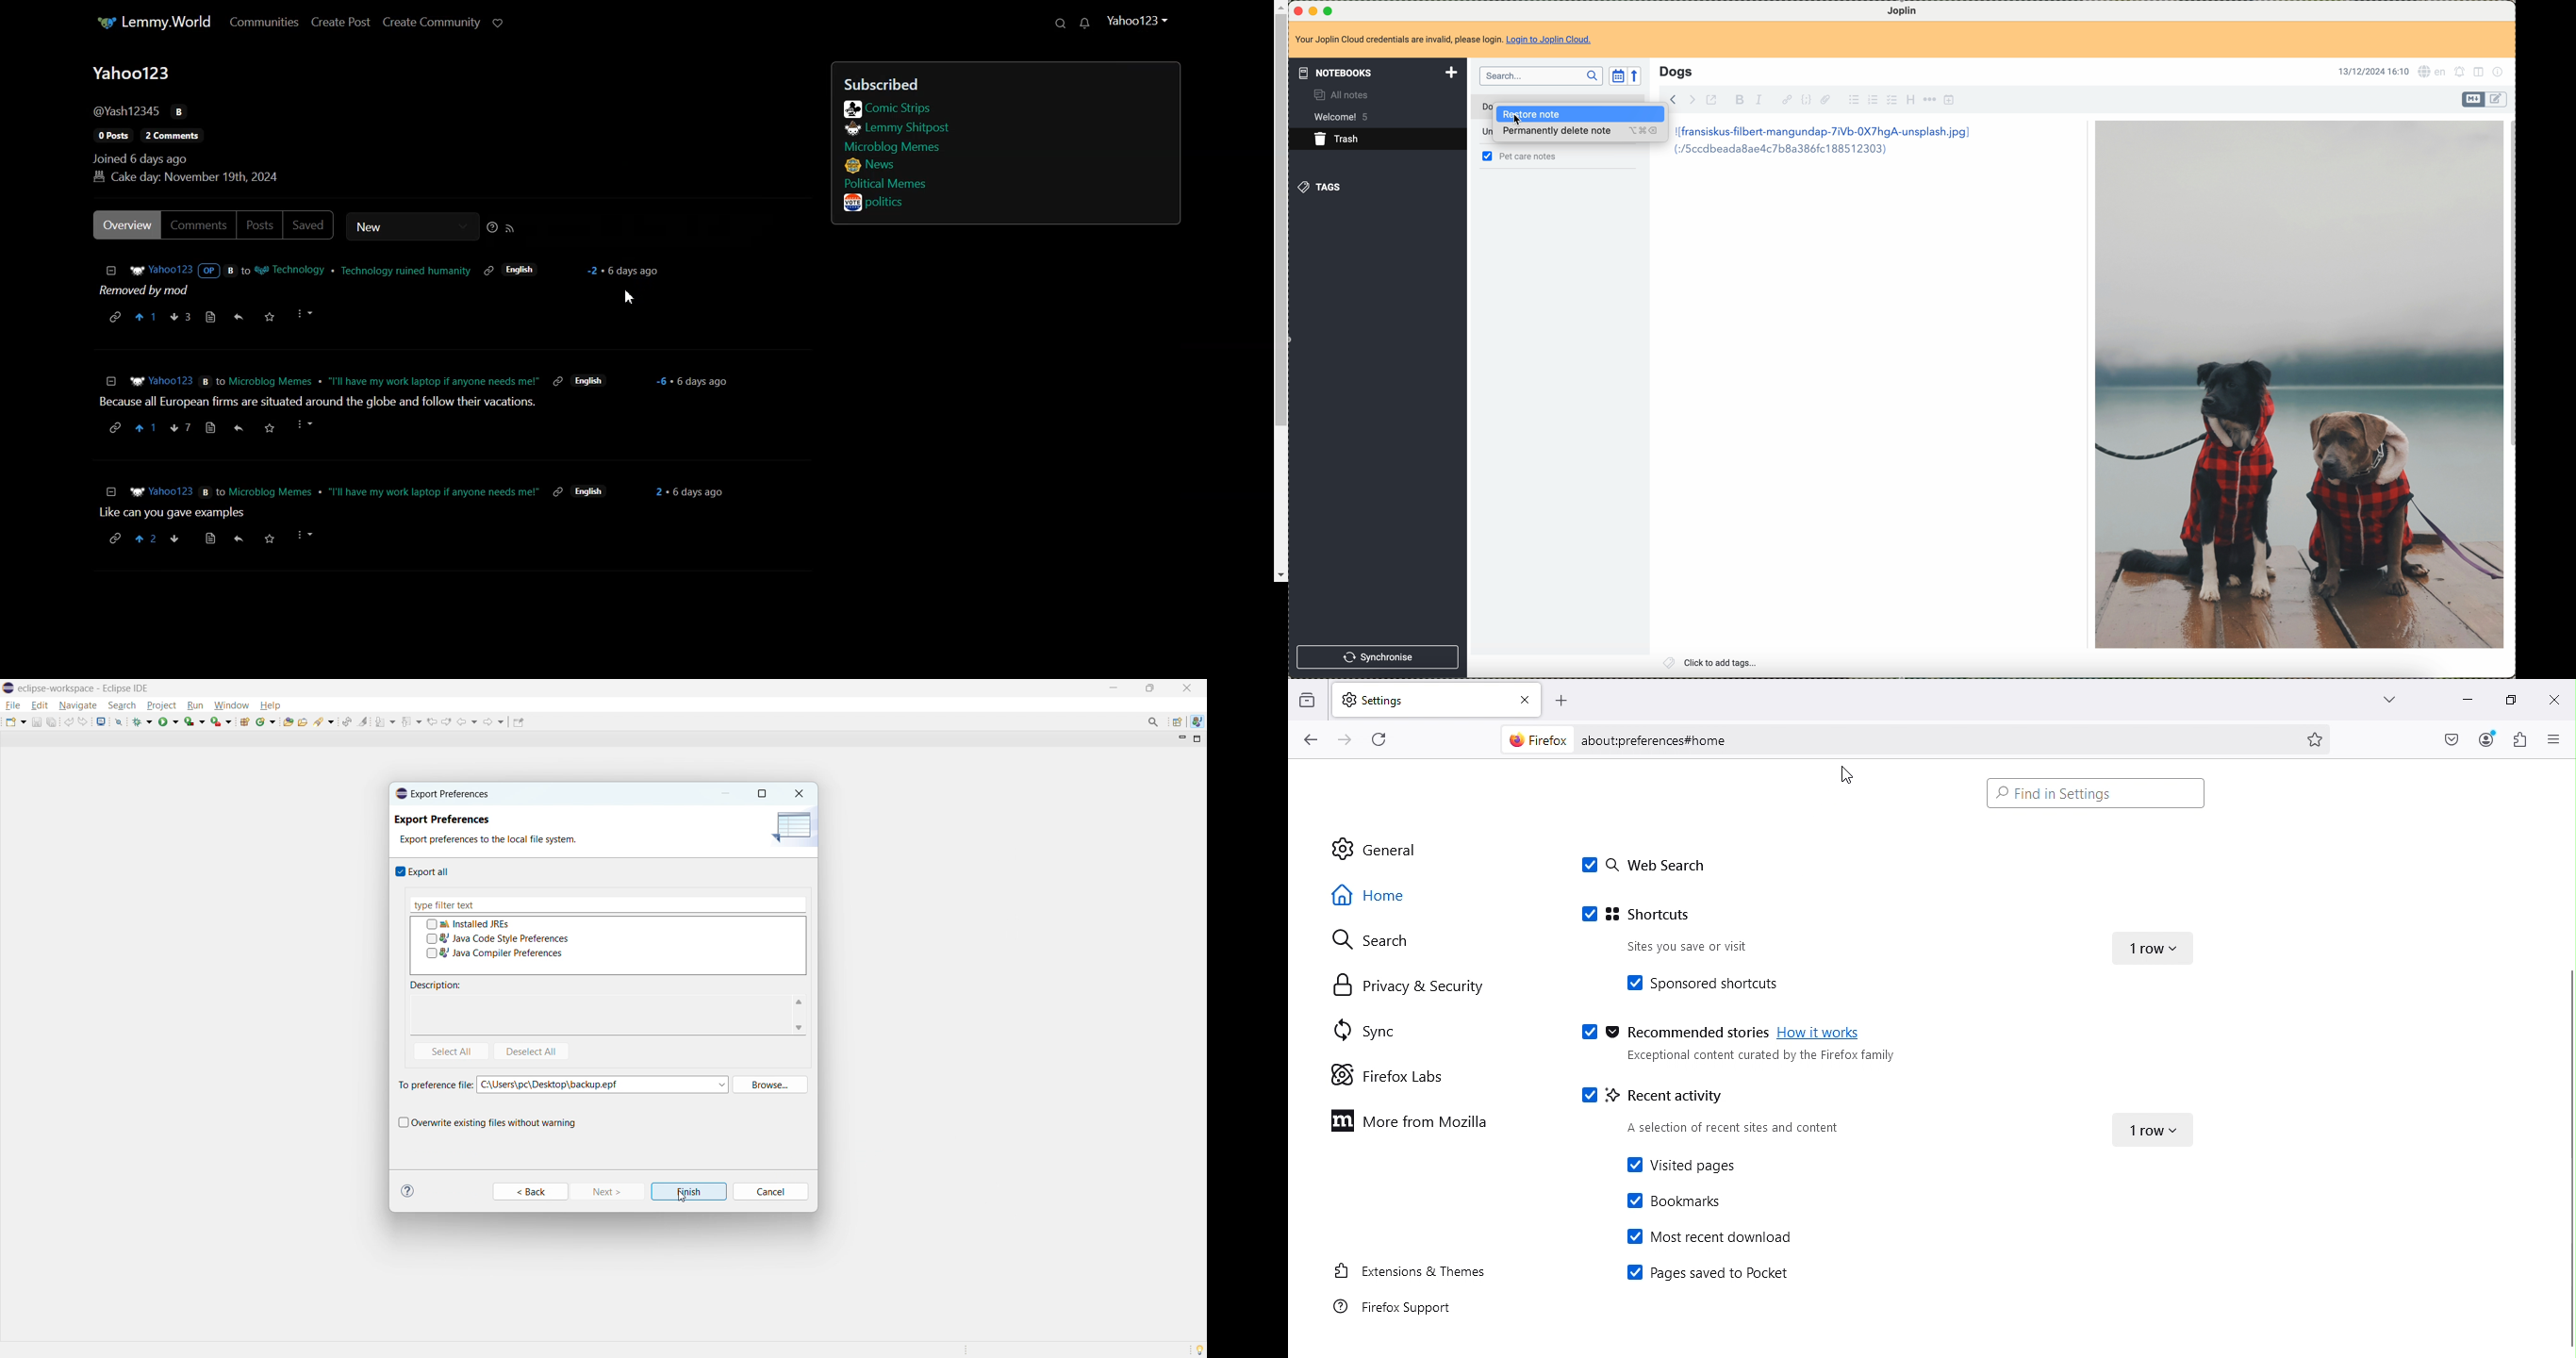 The image size is (2576, 1372). I want to click on Back, so click(529, 1192).